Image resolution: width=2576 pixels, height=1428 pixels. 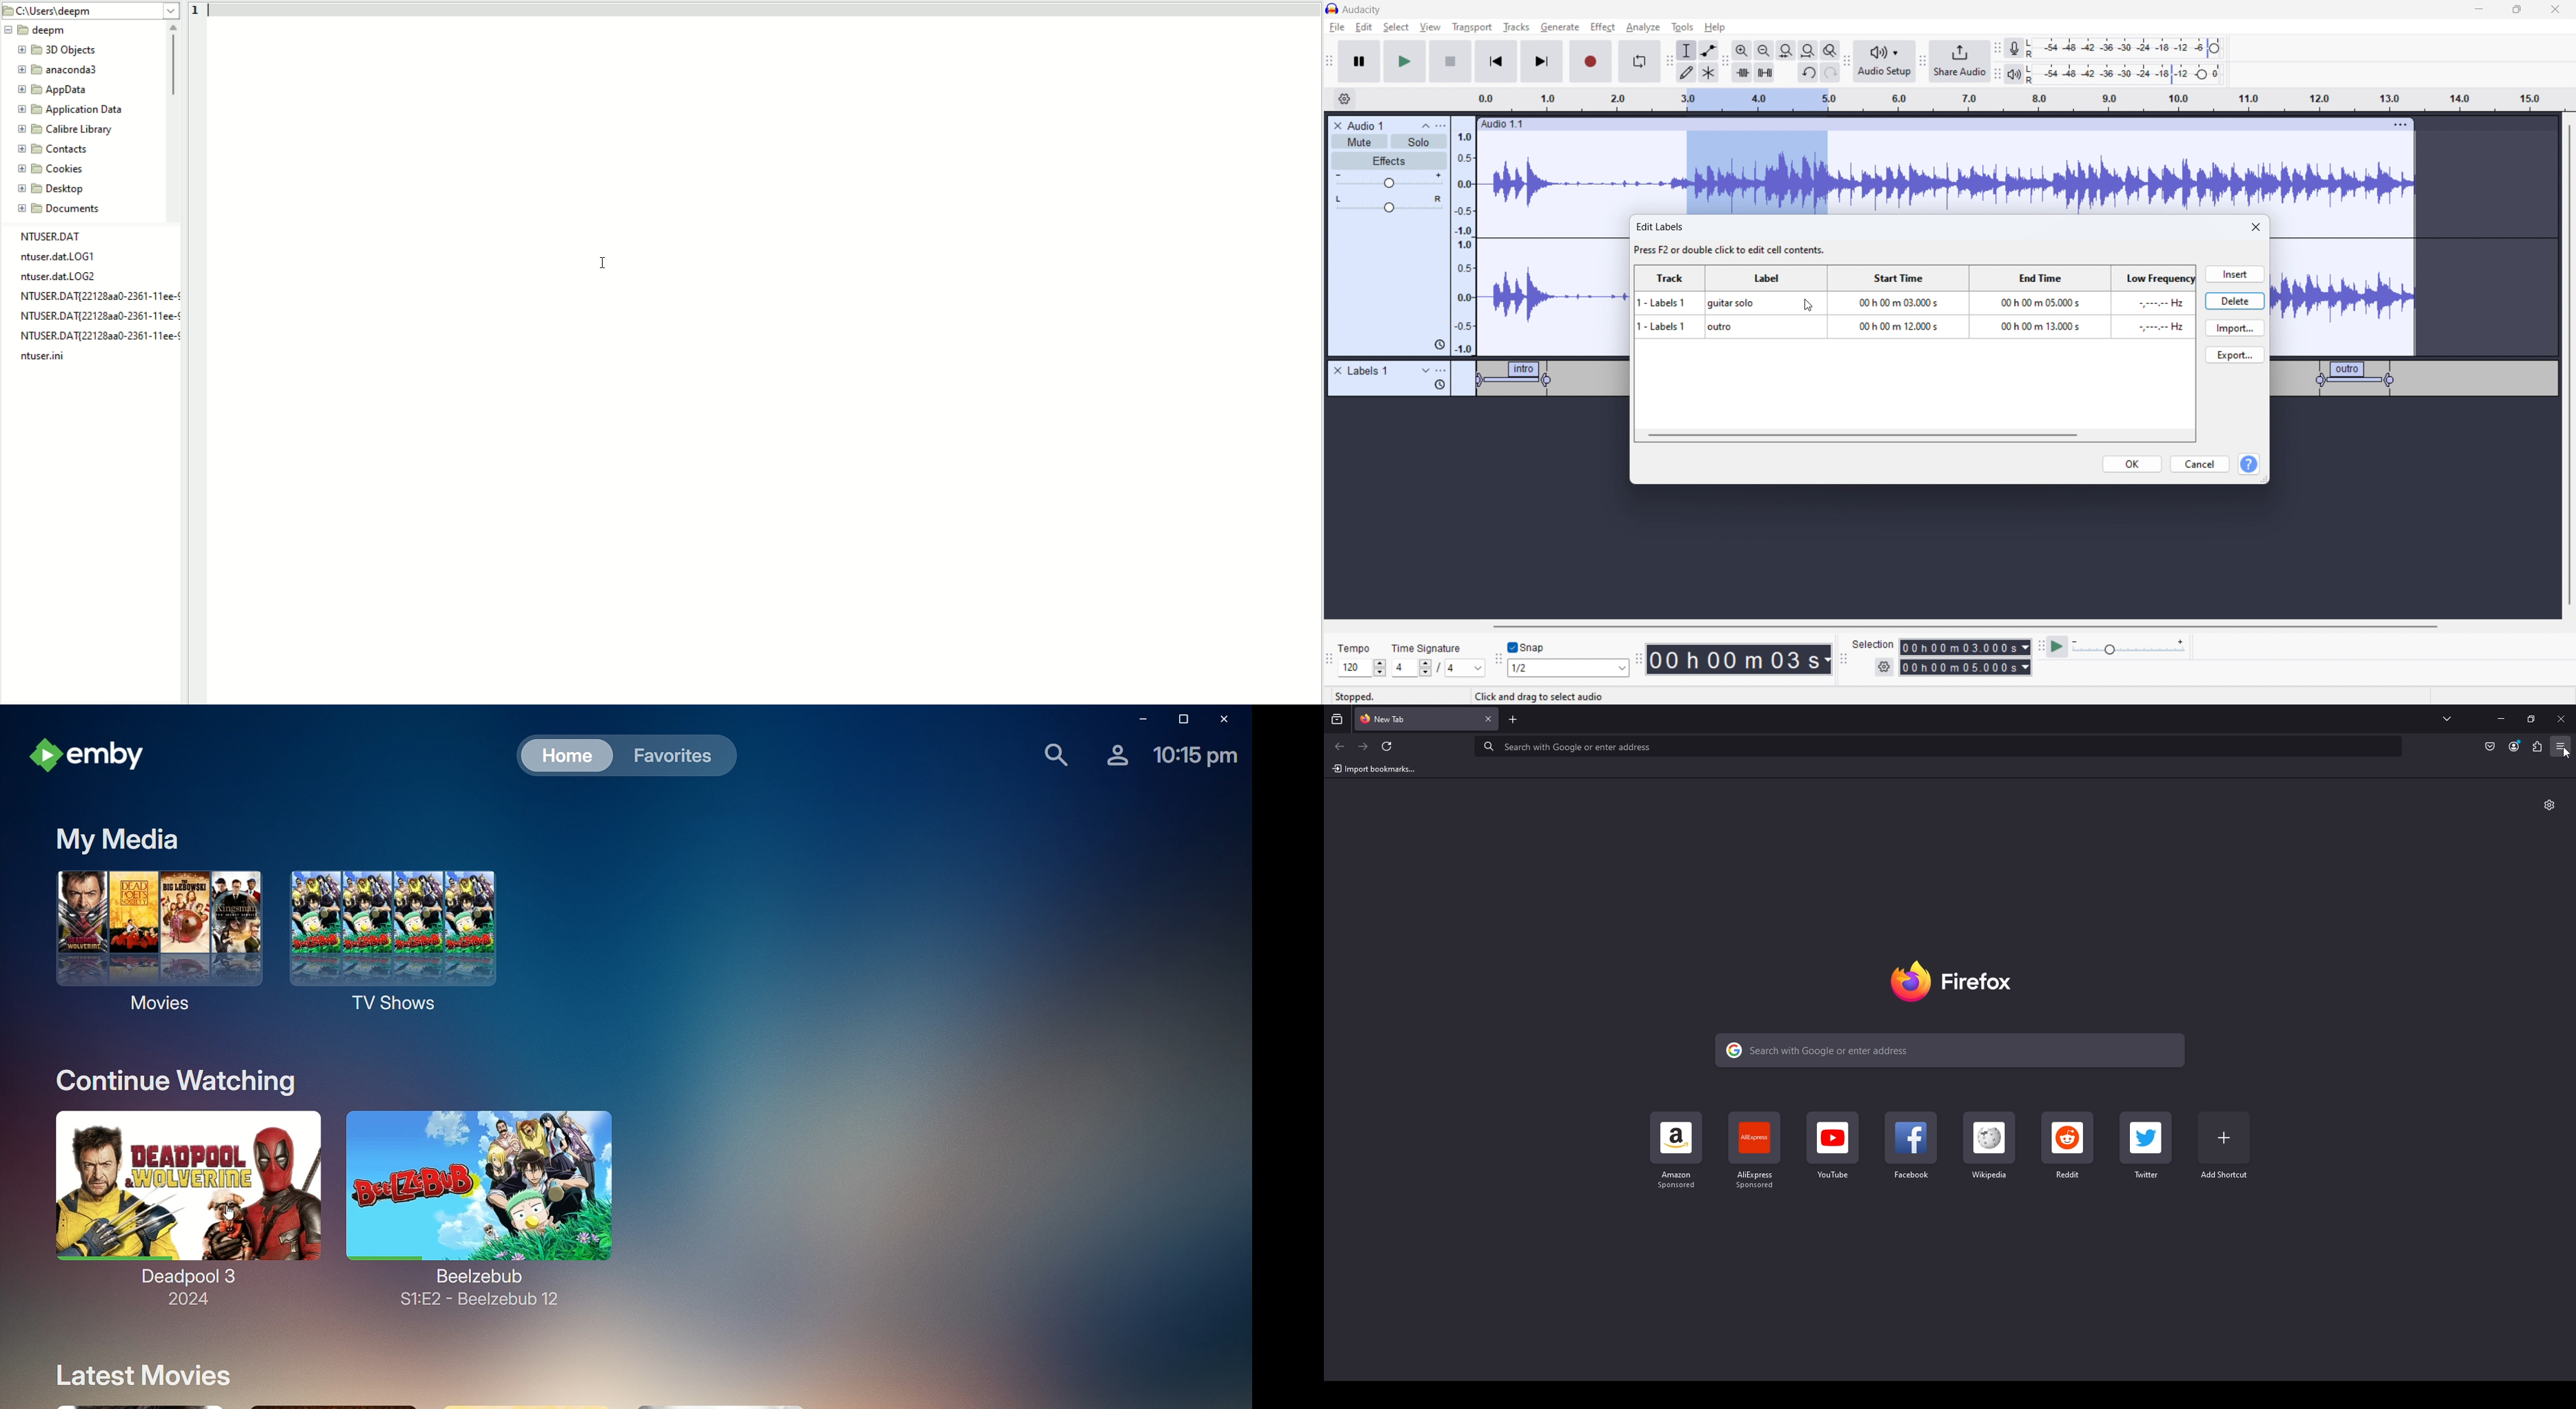 What do you see at coordinates (1478, 439) in the screenshot?
I see `timeline` at bounding box center [1478, 439].